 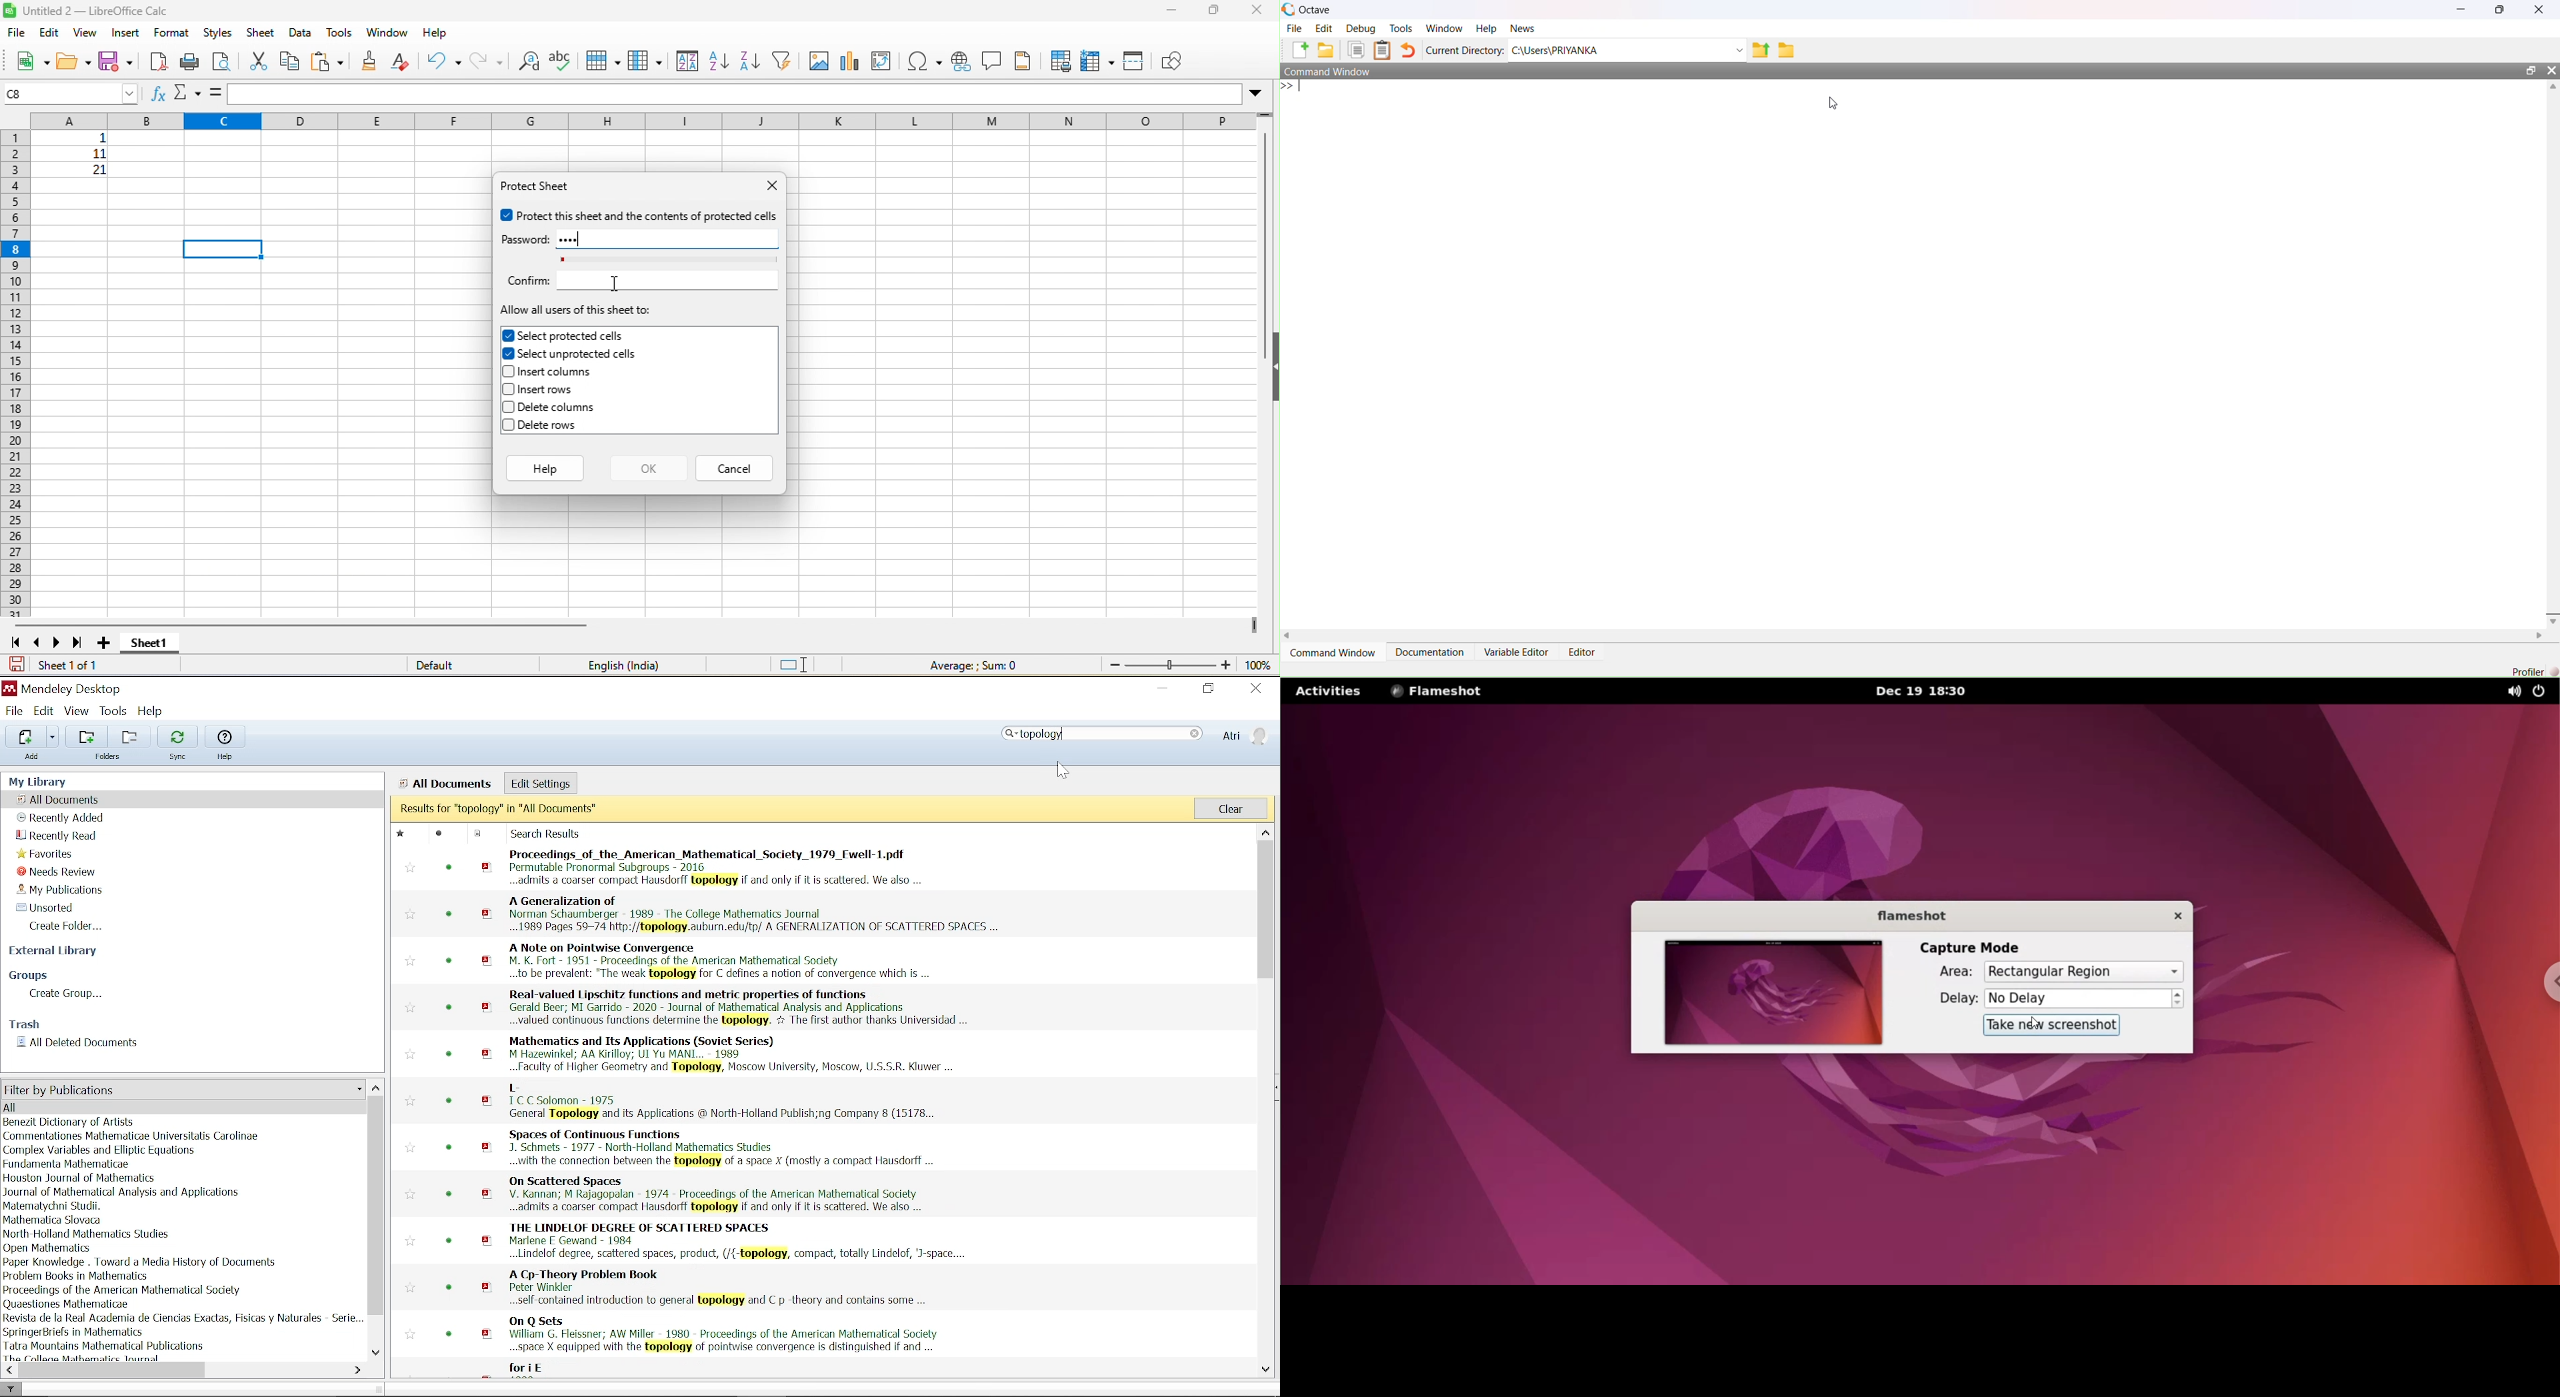 I want to click on >> , so click(x=1291, y=87).